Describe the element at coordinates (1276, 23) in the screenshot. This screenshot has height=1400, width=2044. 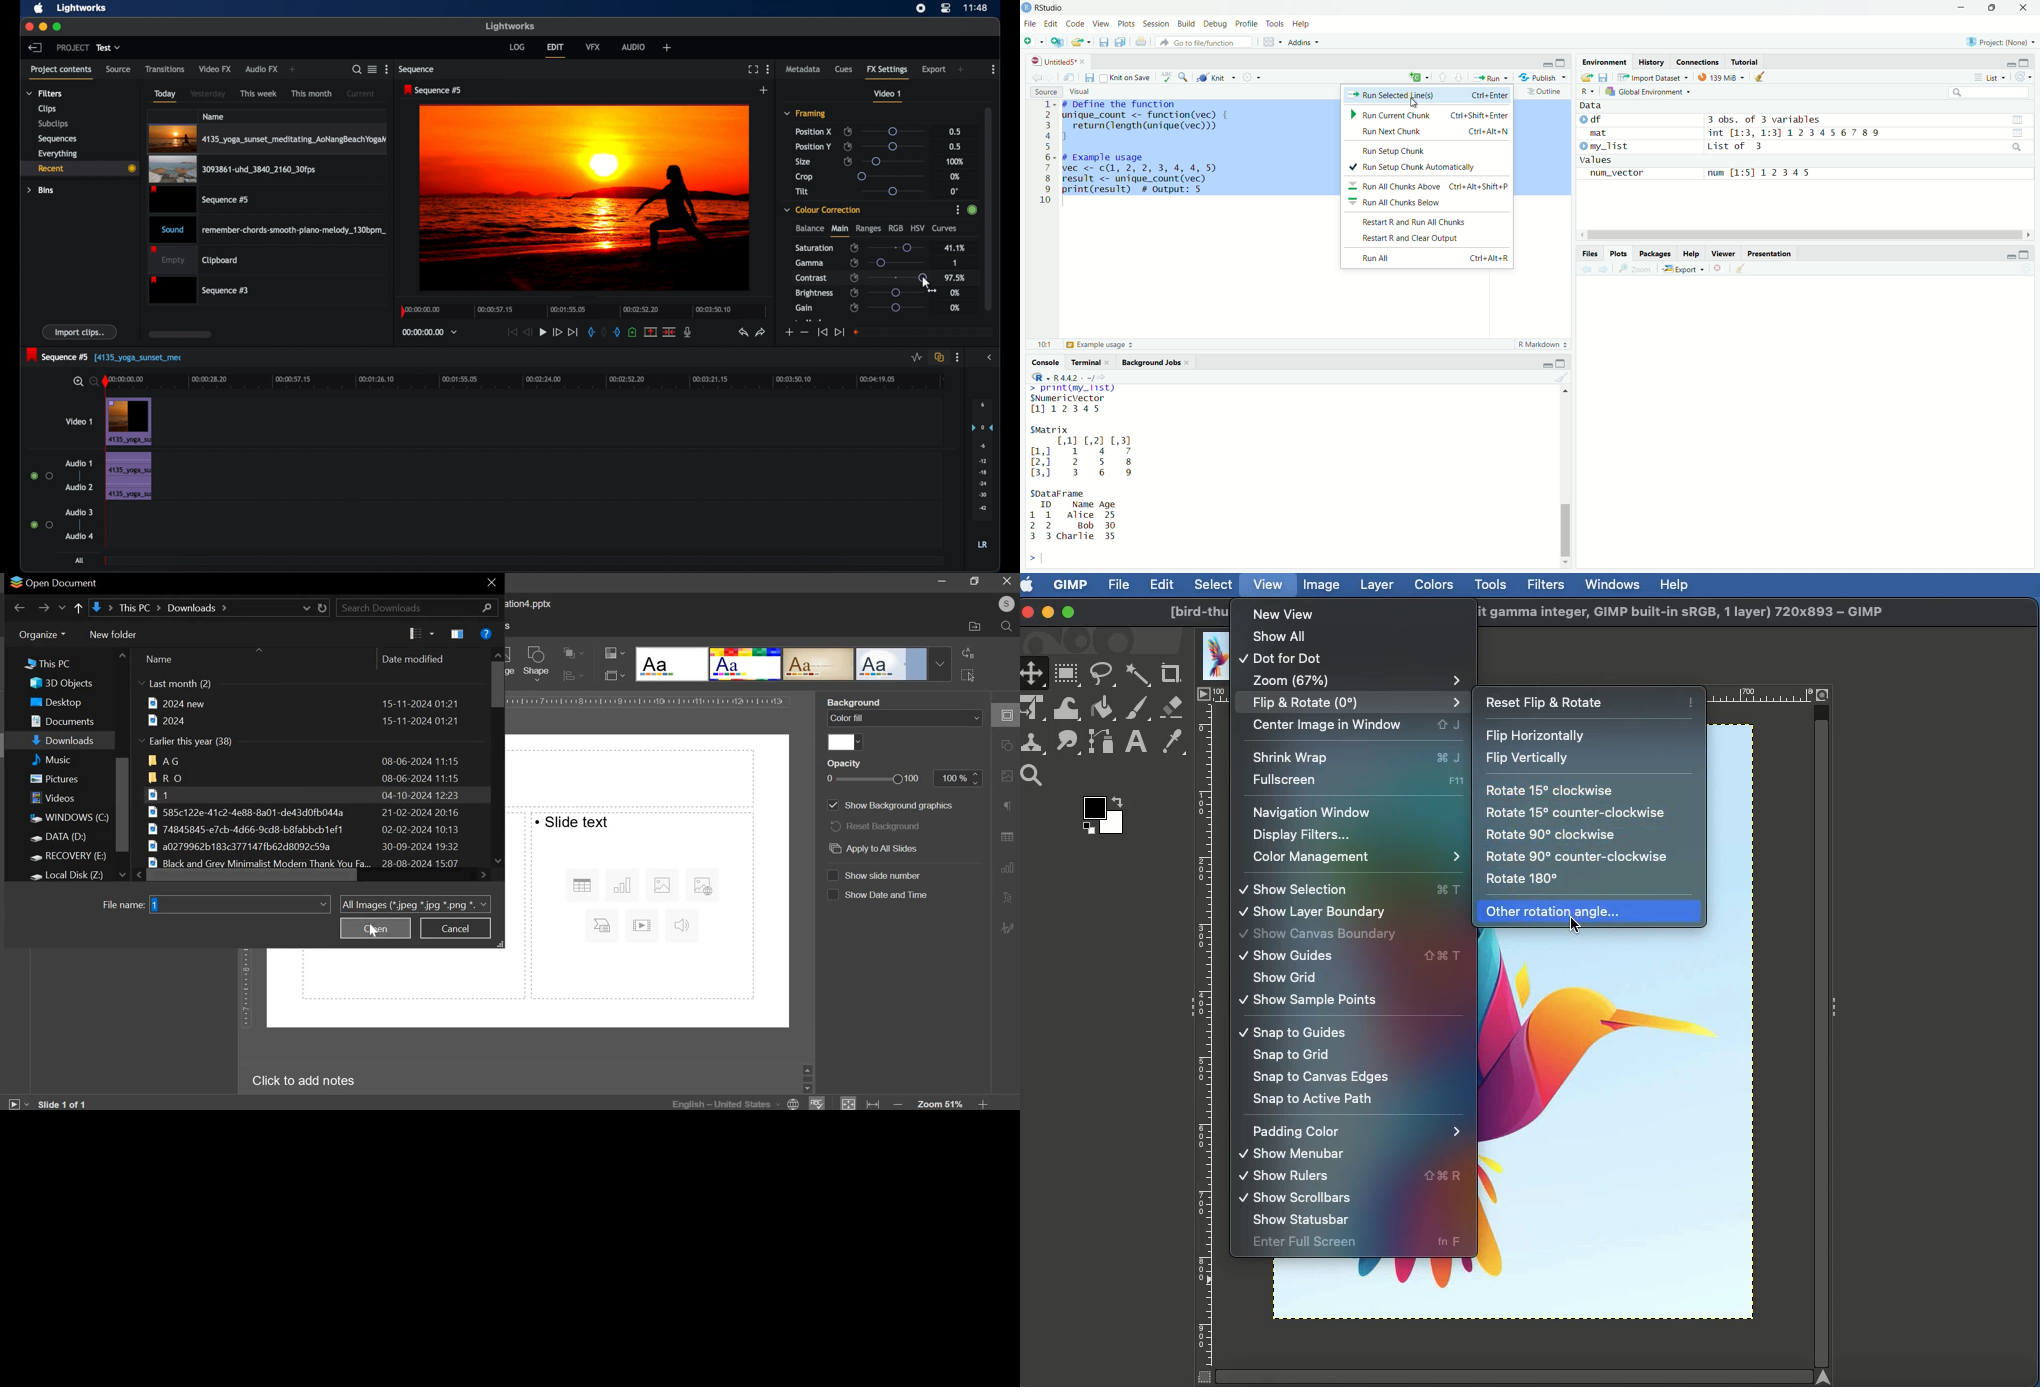
I see `Tools` at that location.